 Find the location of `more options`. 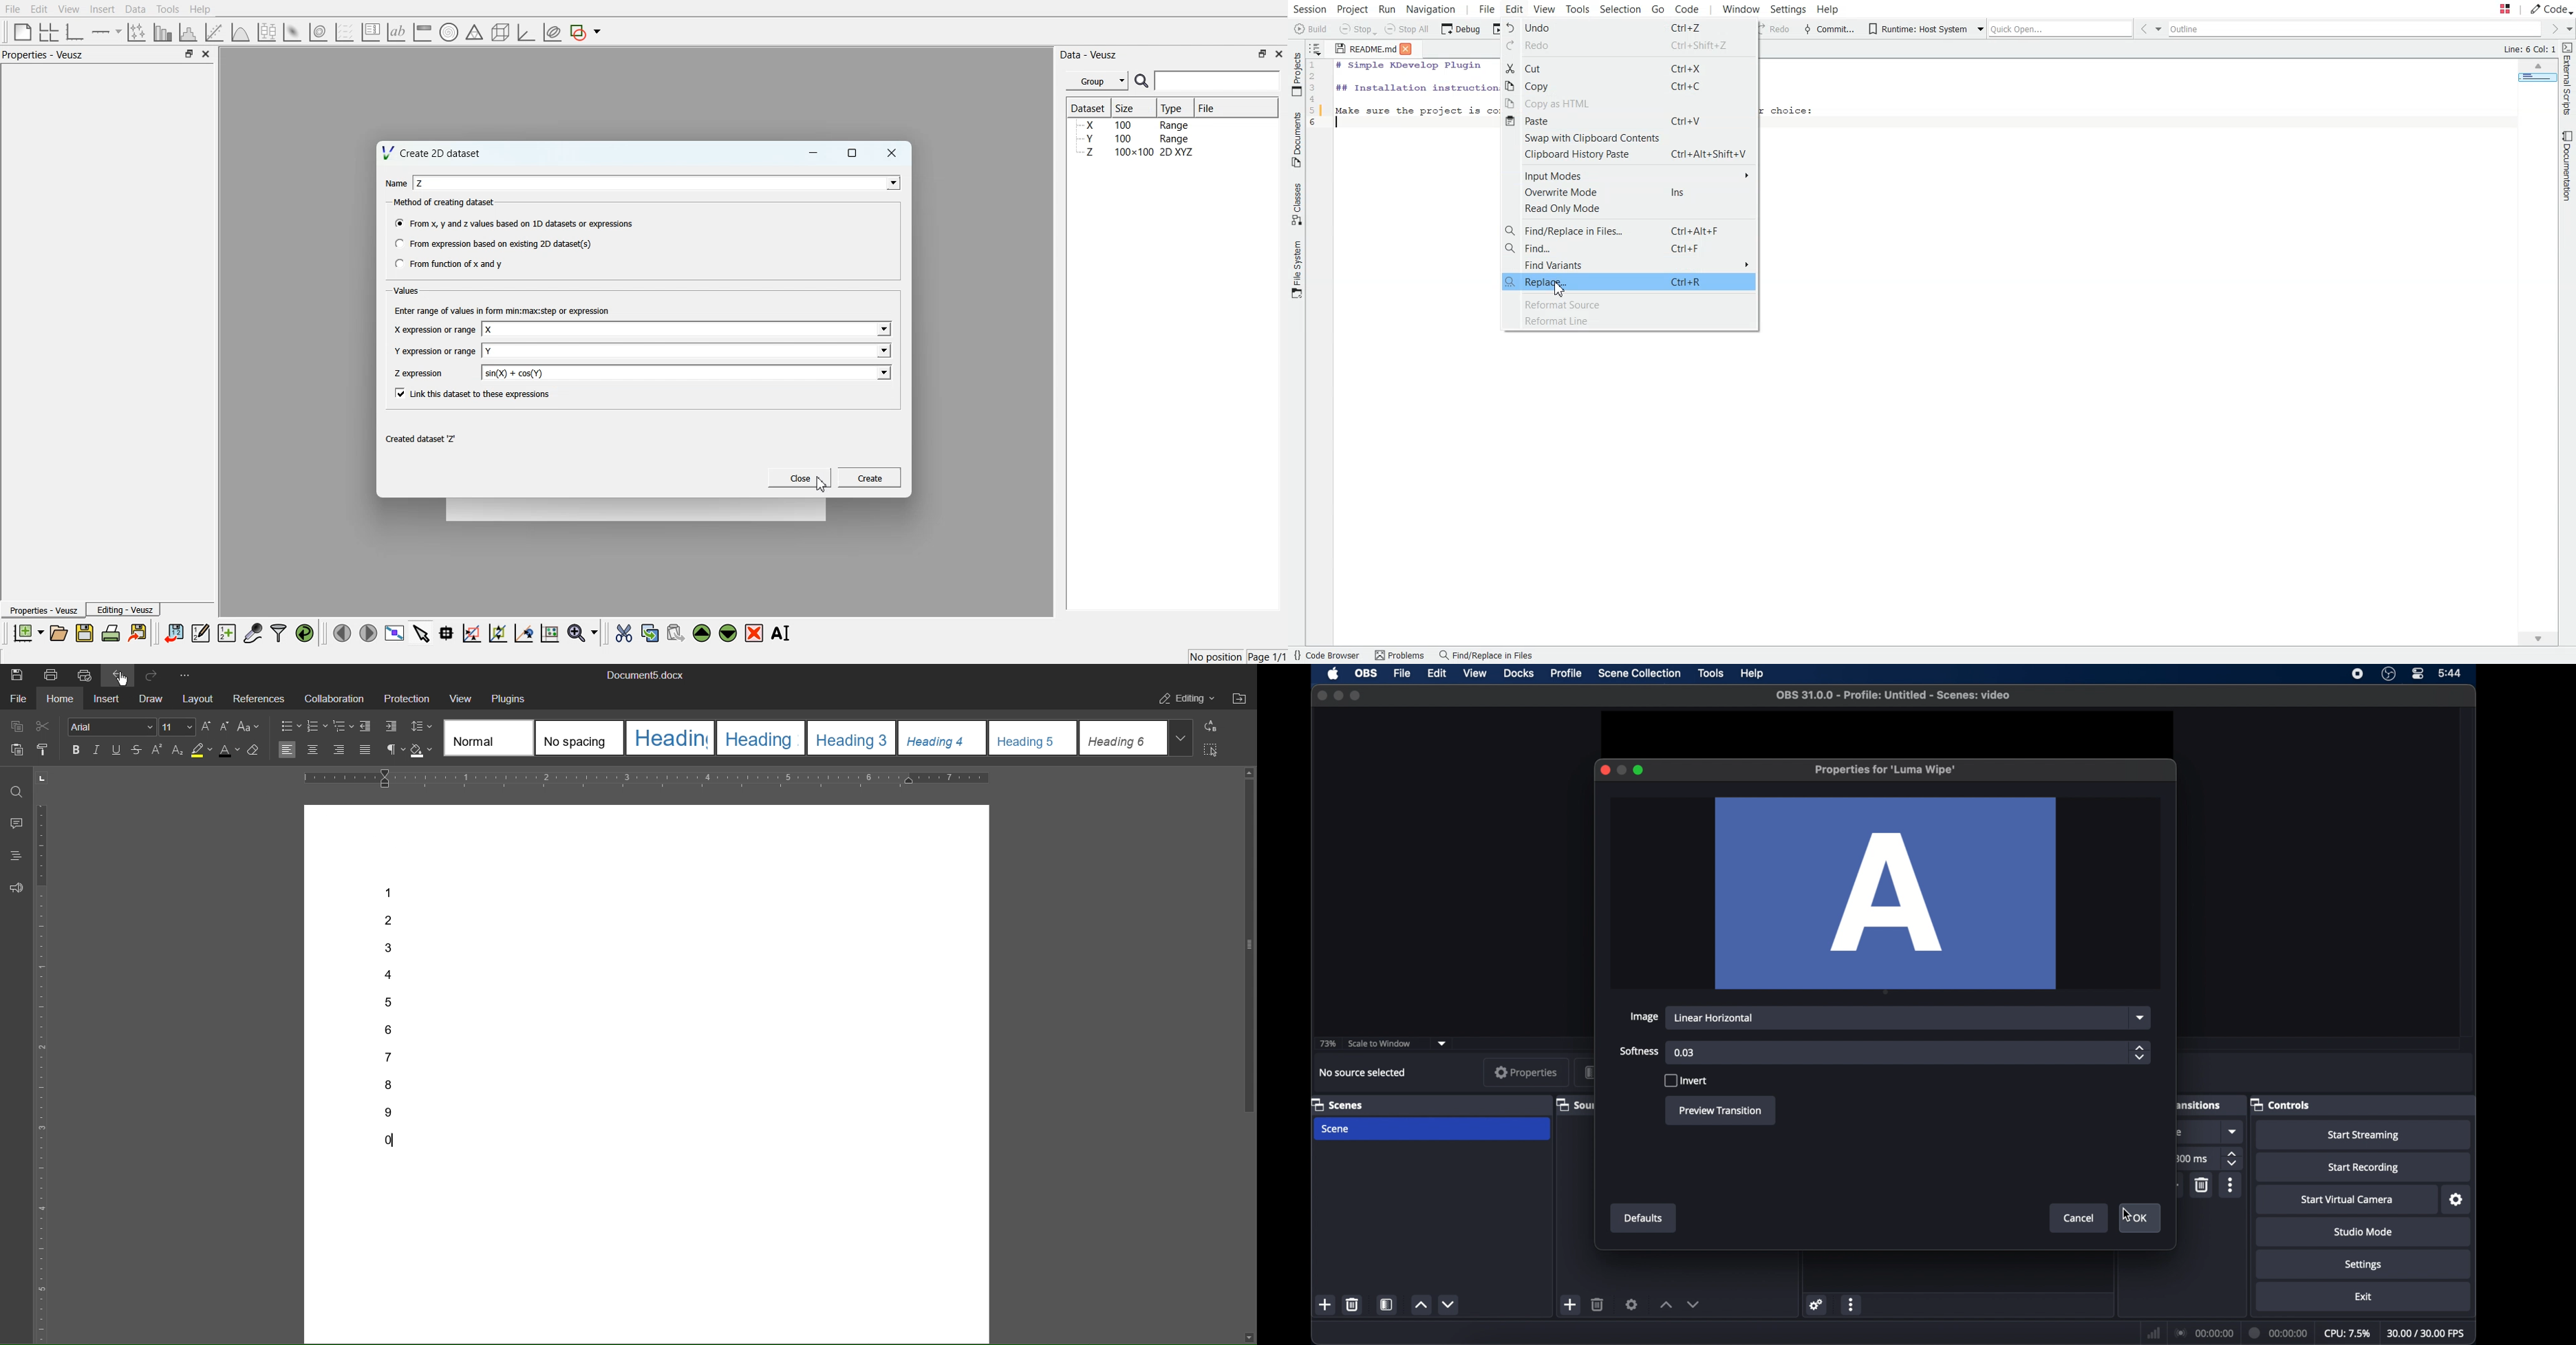

more options is located at coordinates (1852, 1304).